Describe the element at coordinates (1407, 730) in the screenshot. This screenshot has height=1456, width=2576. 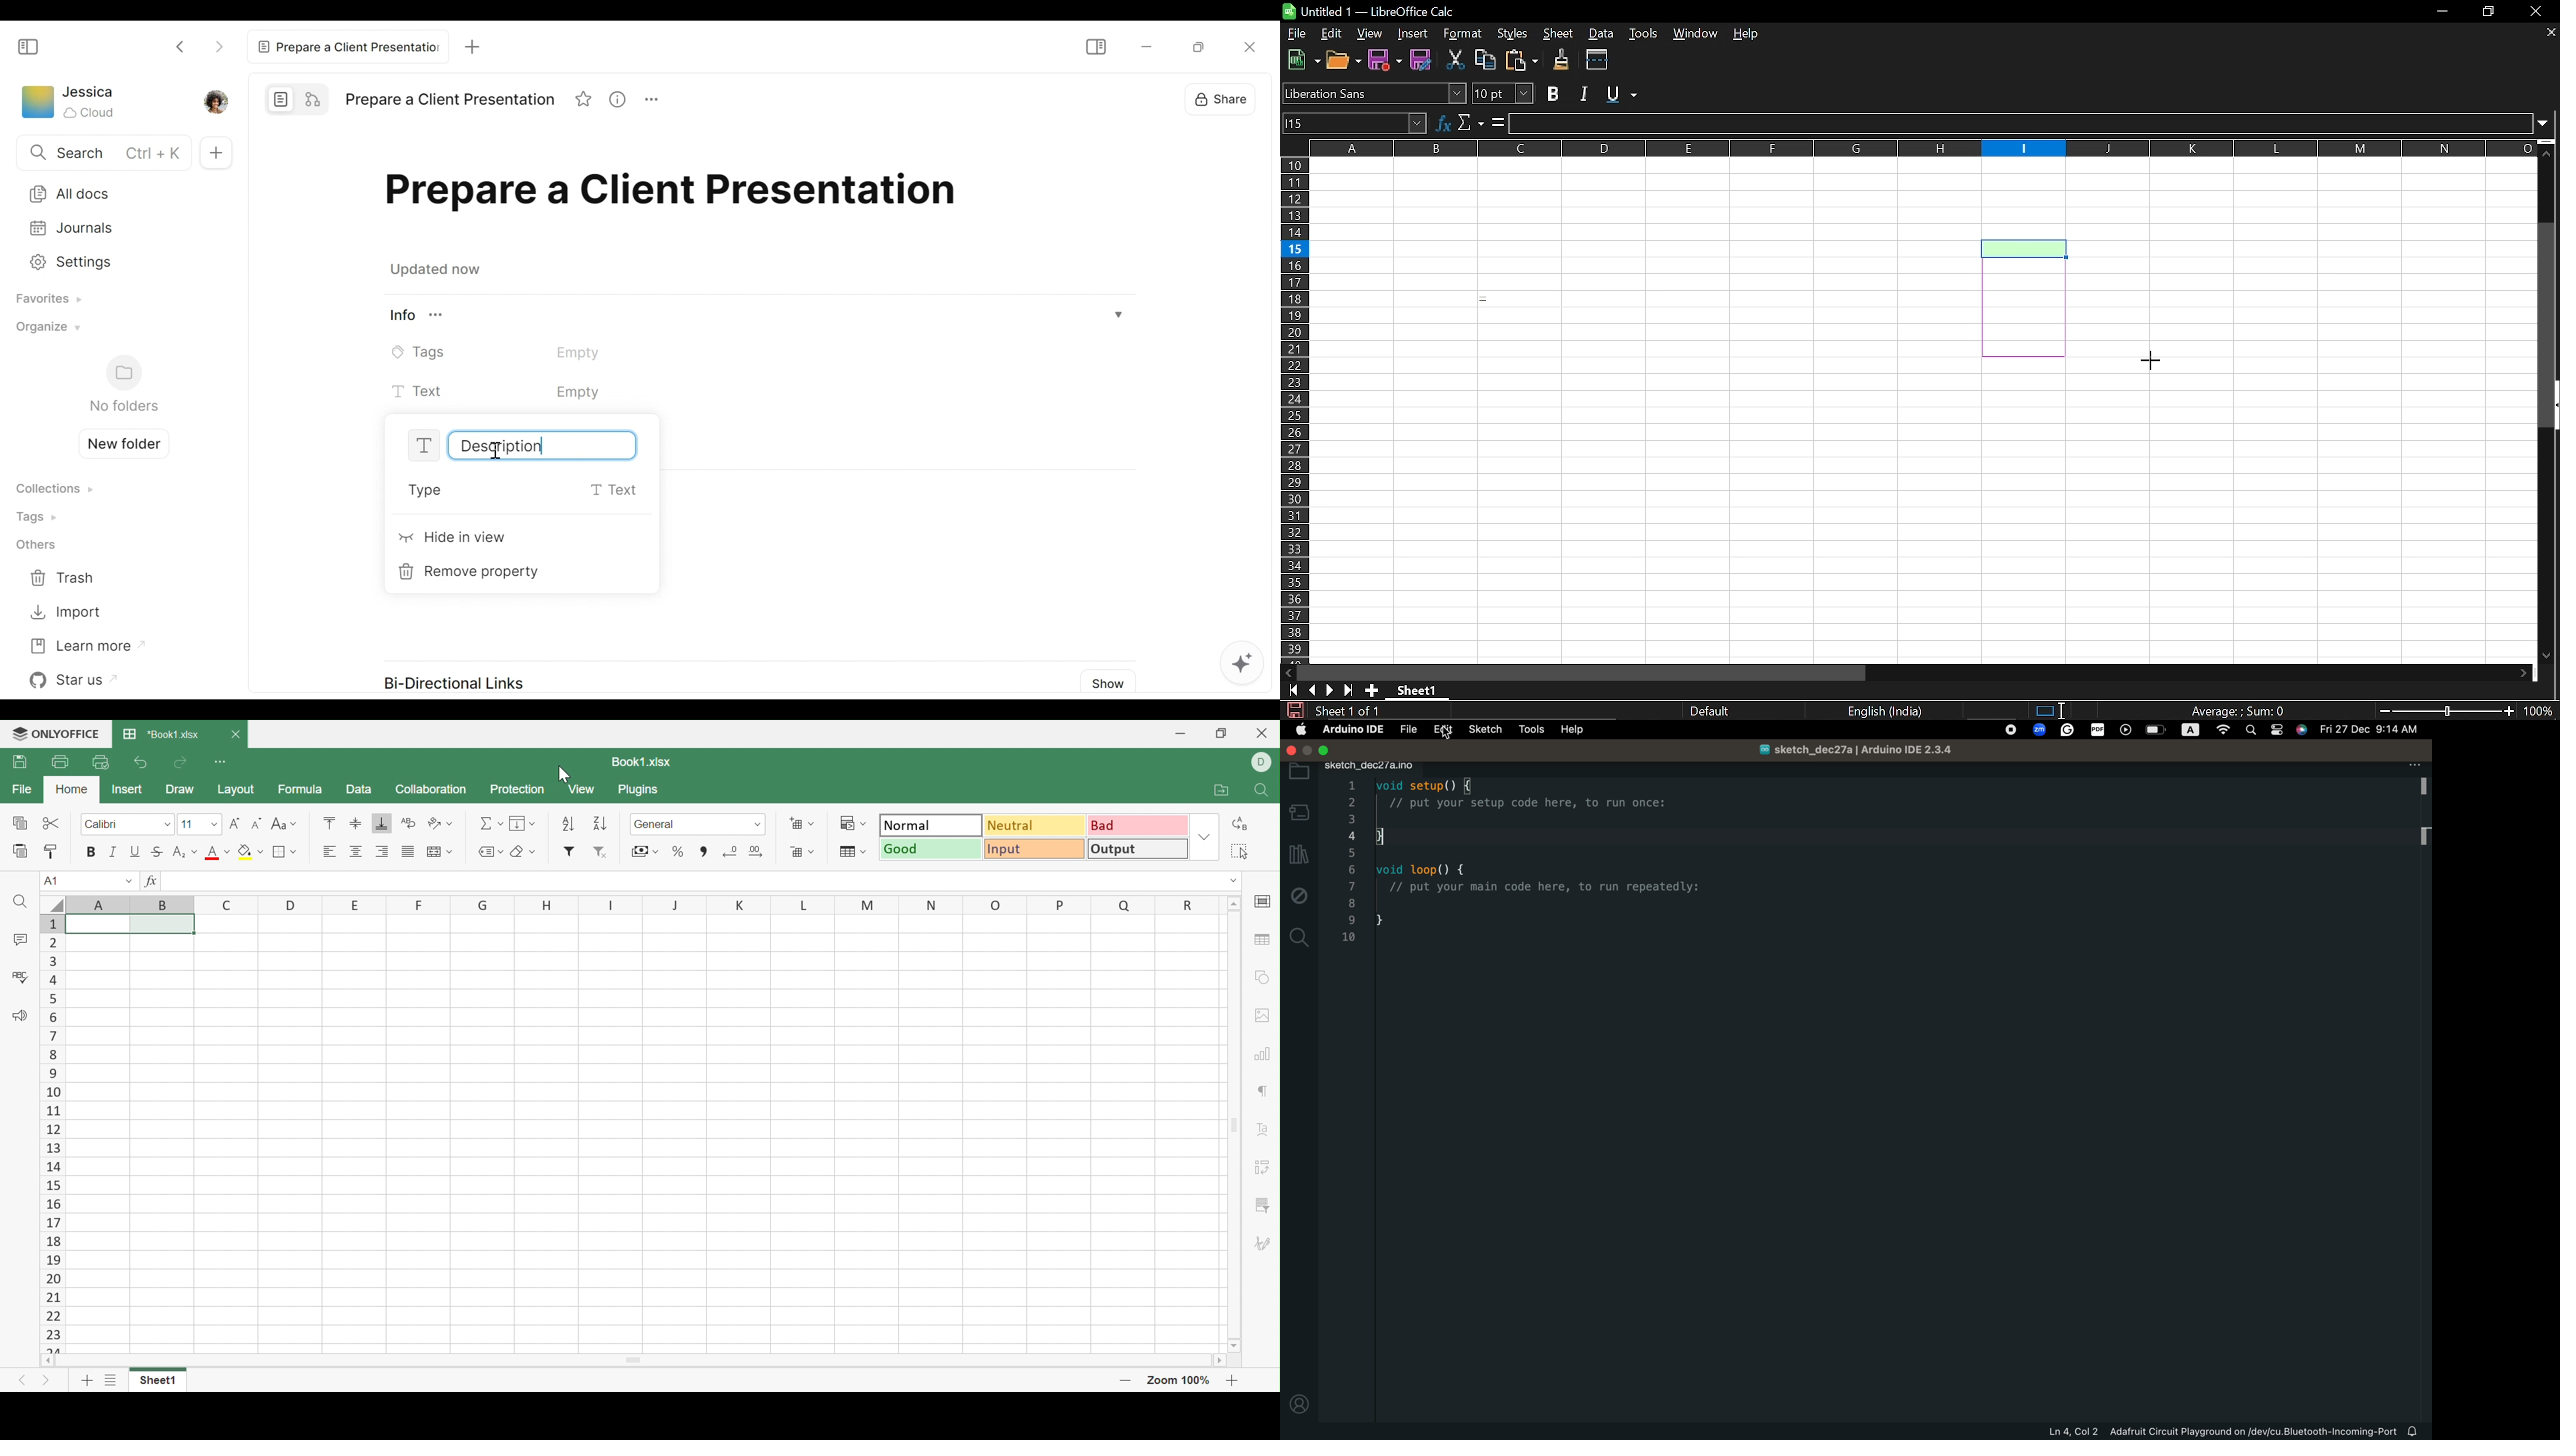
I see `file` at that location.